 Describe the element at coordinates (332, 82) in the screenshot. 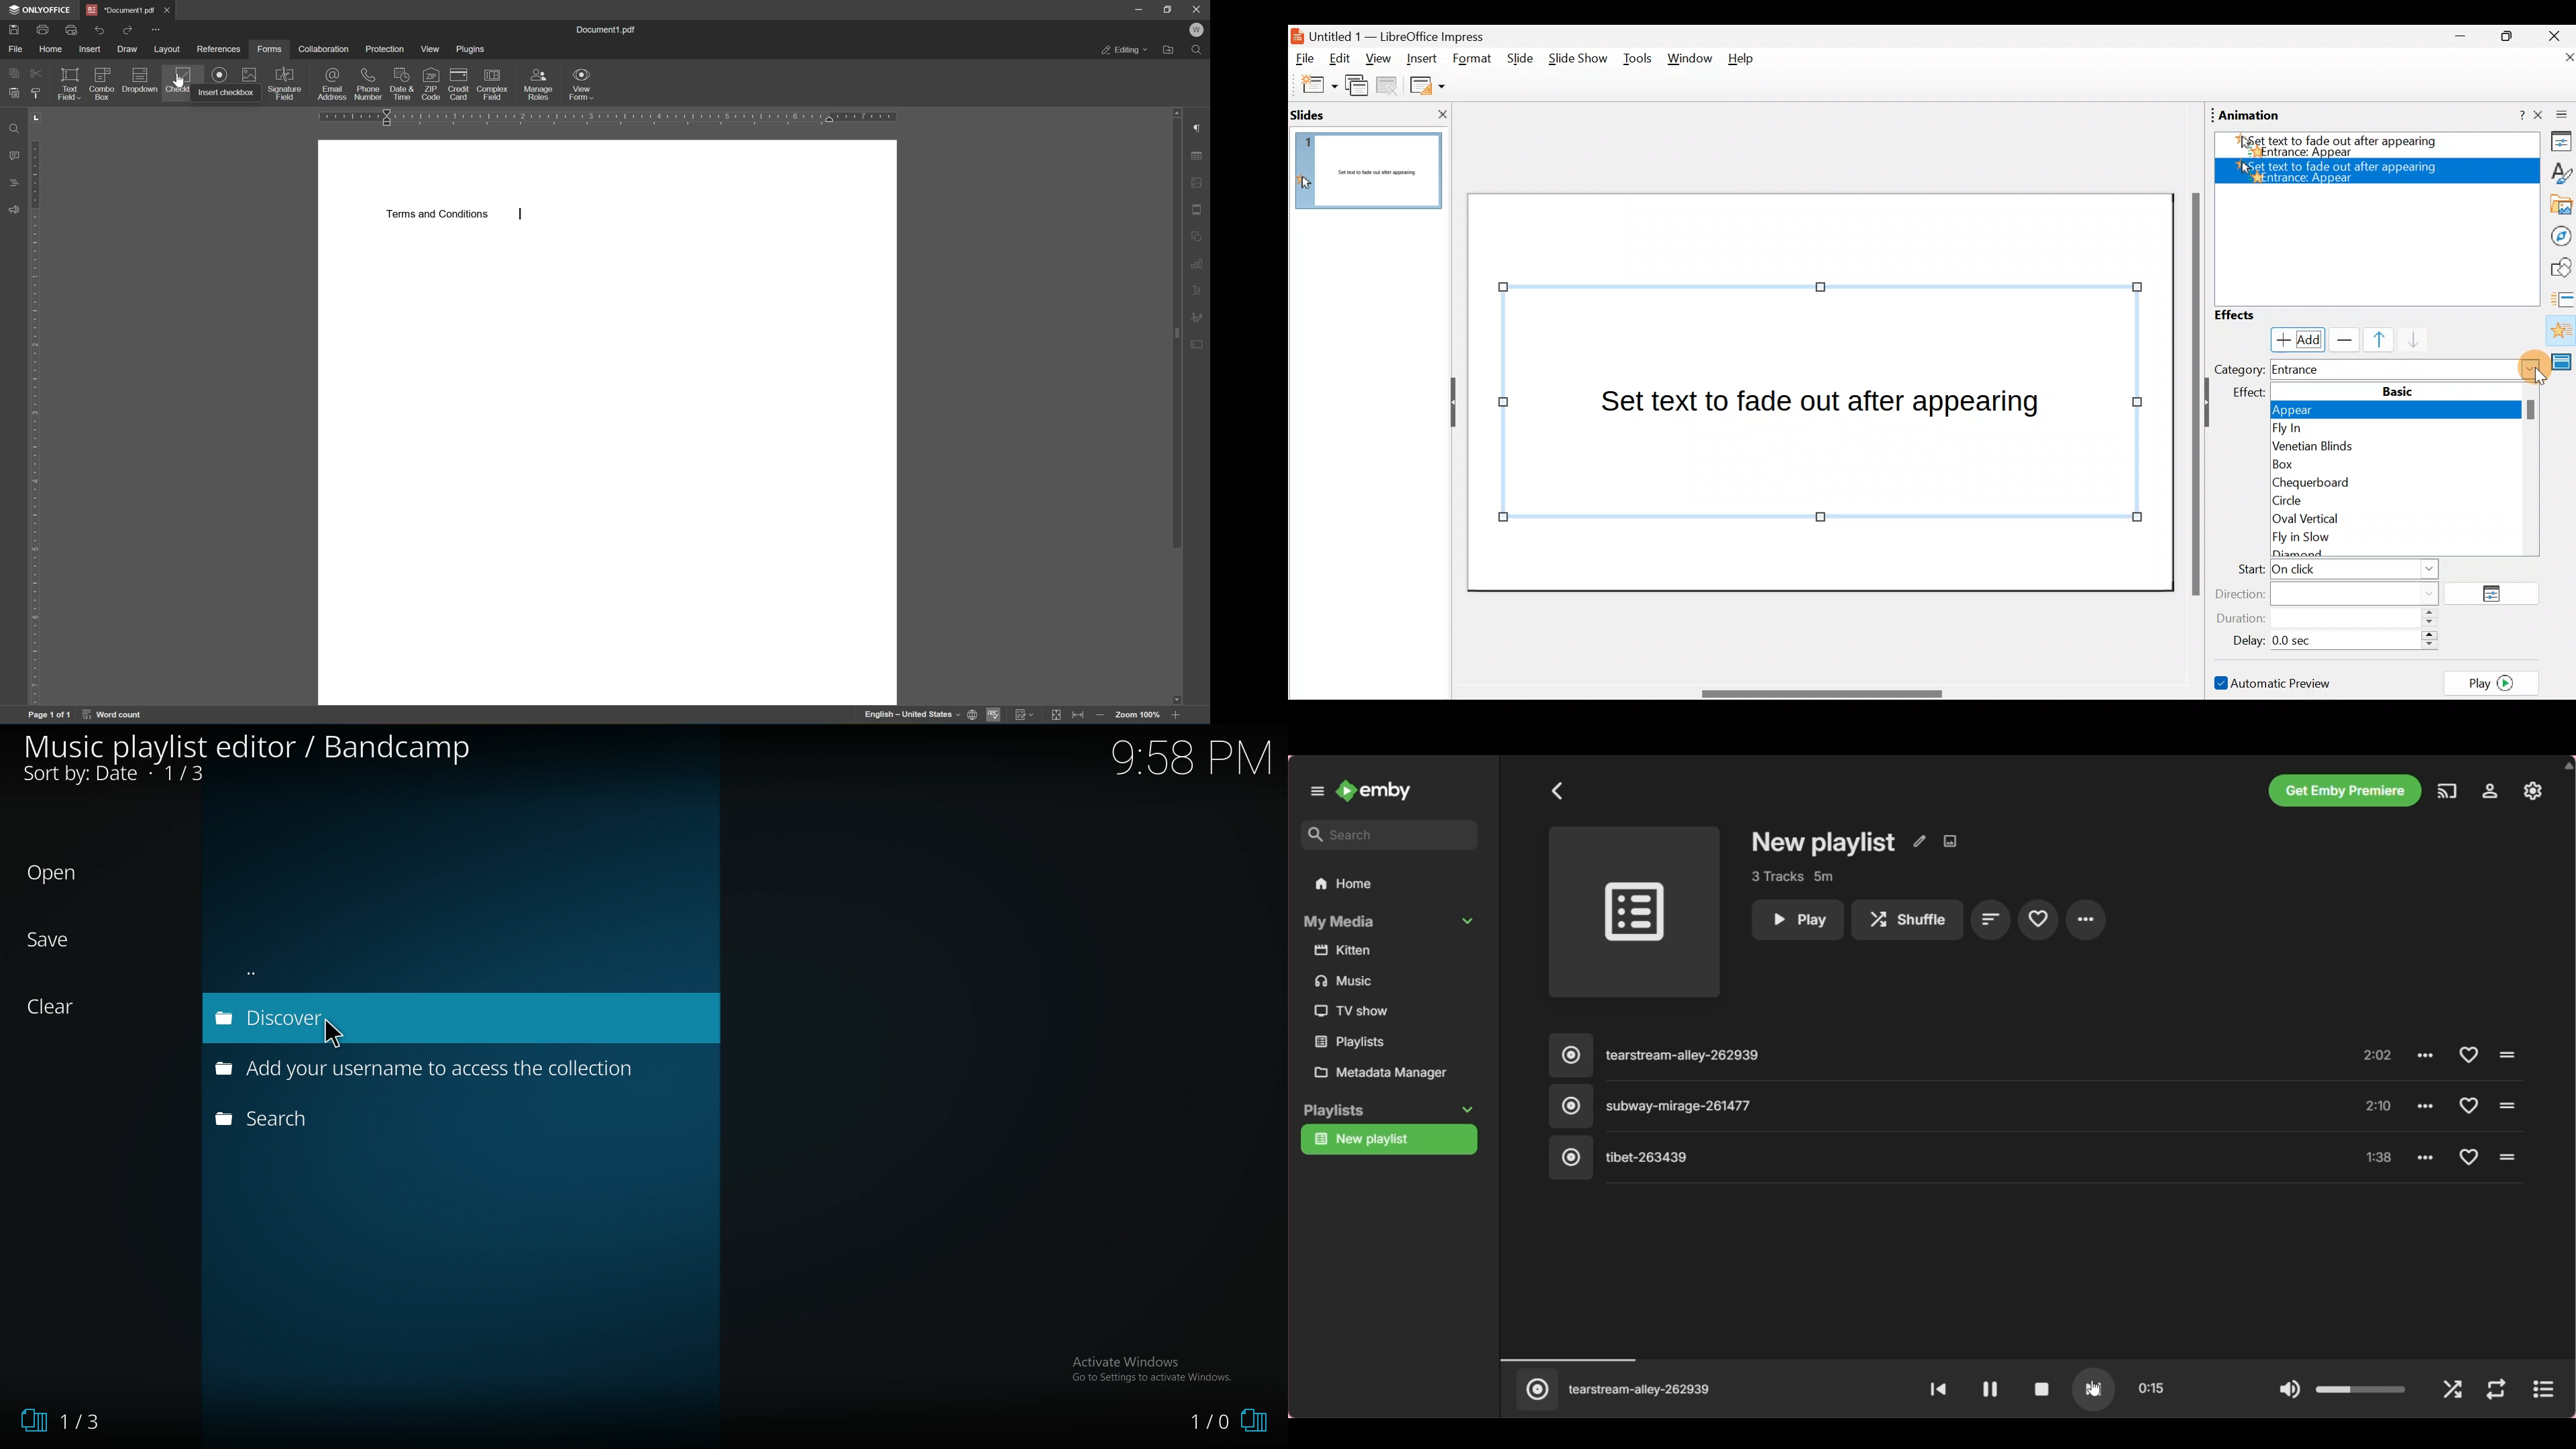

I see `email address` at that location.